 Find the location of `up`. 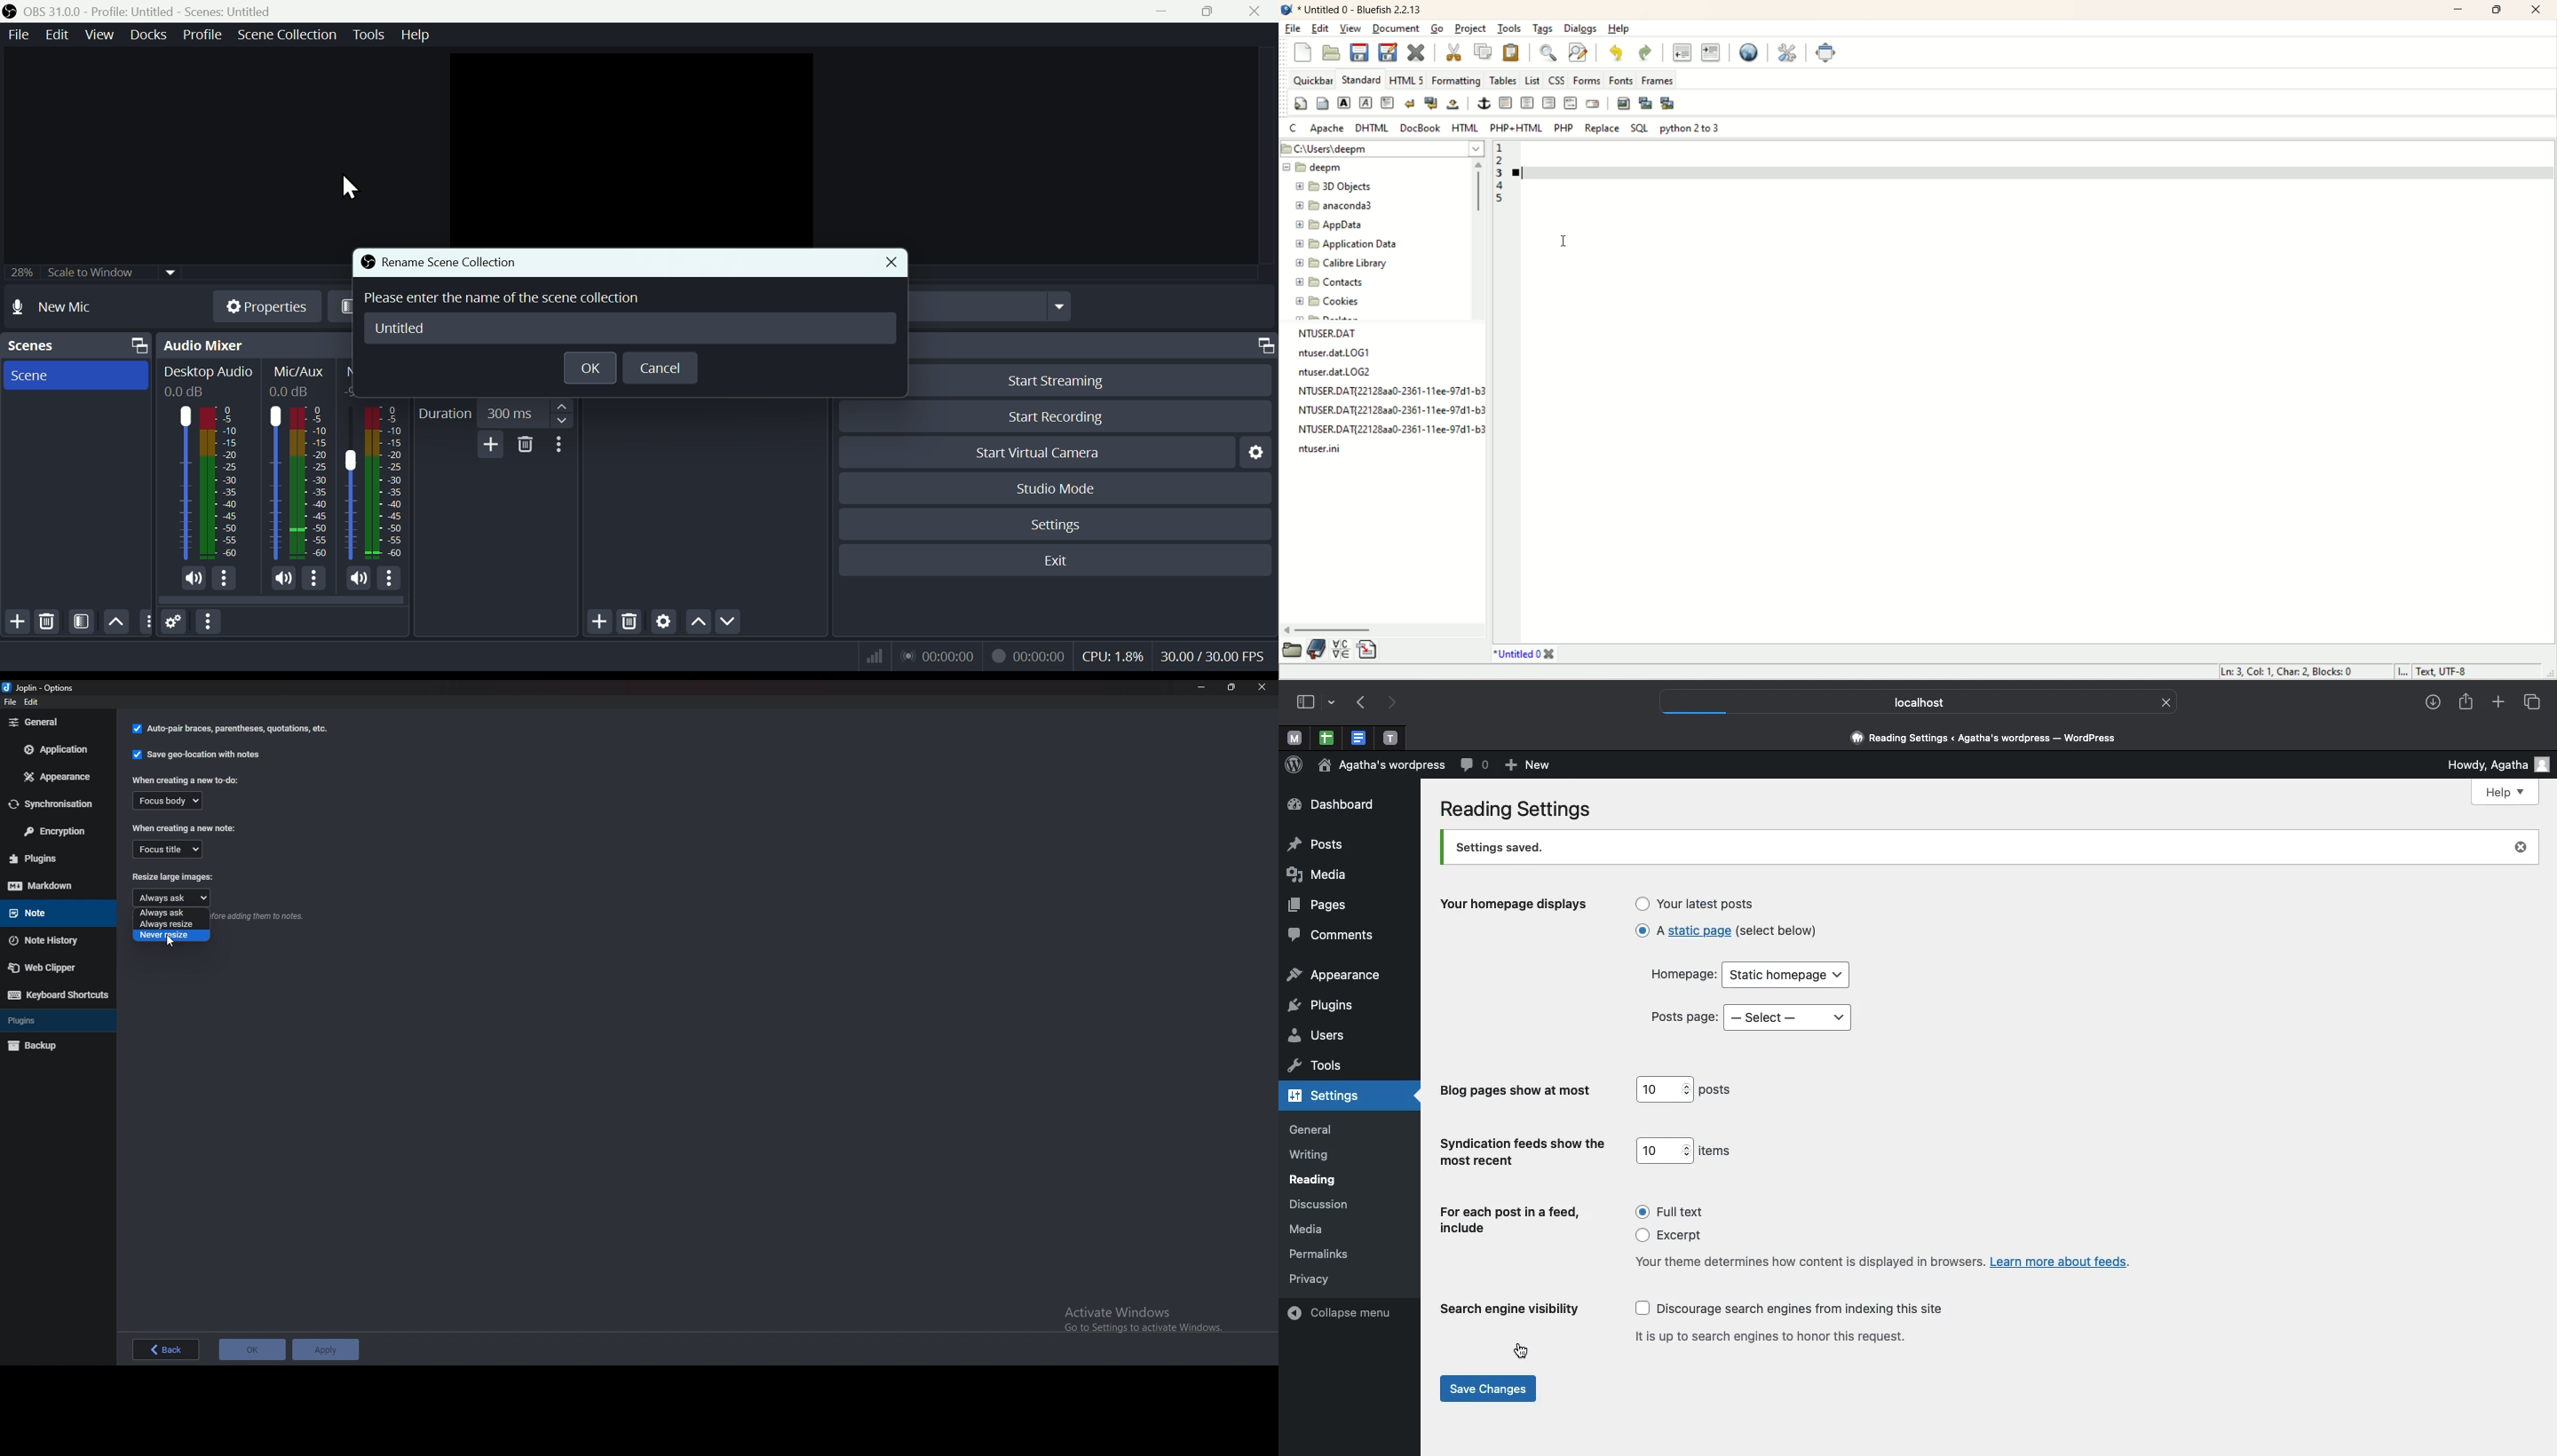

up is located at coordinates (697, 623).